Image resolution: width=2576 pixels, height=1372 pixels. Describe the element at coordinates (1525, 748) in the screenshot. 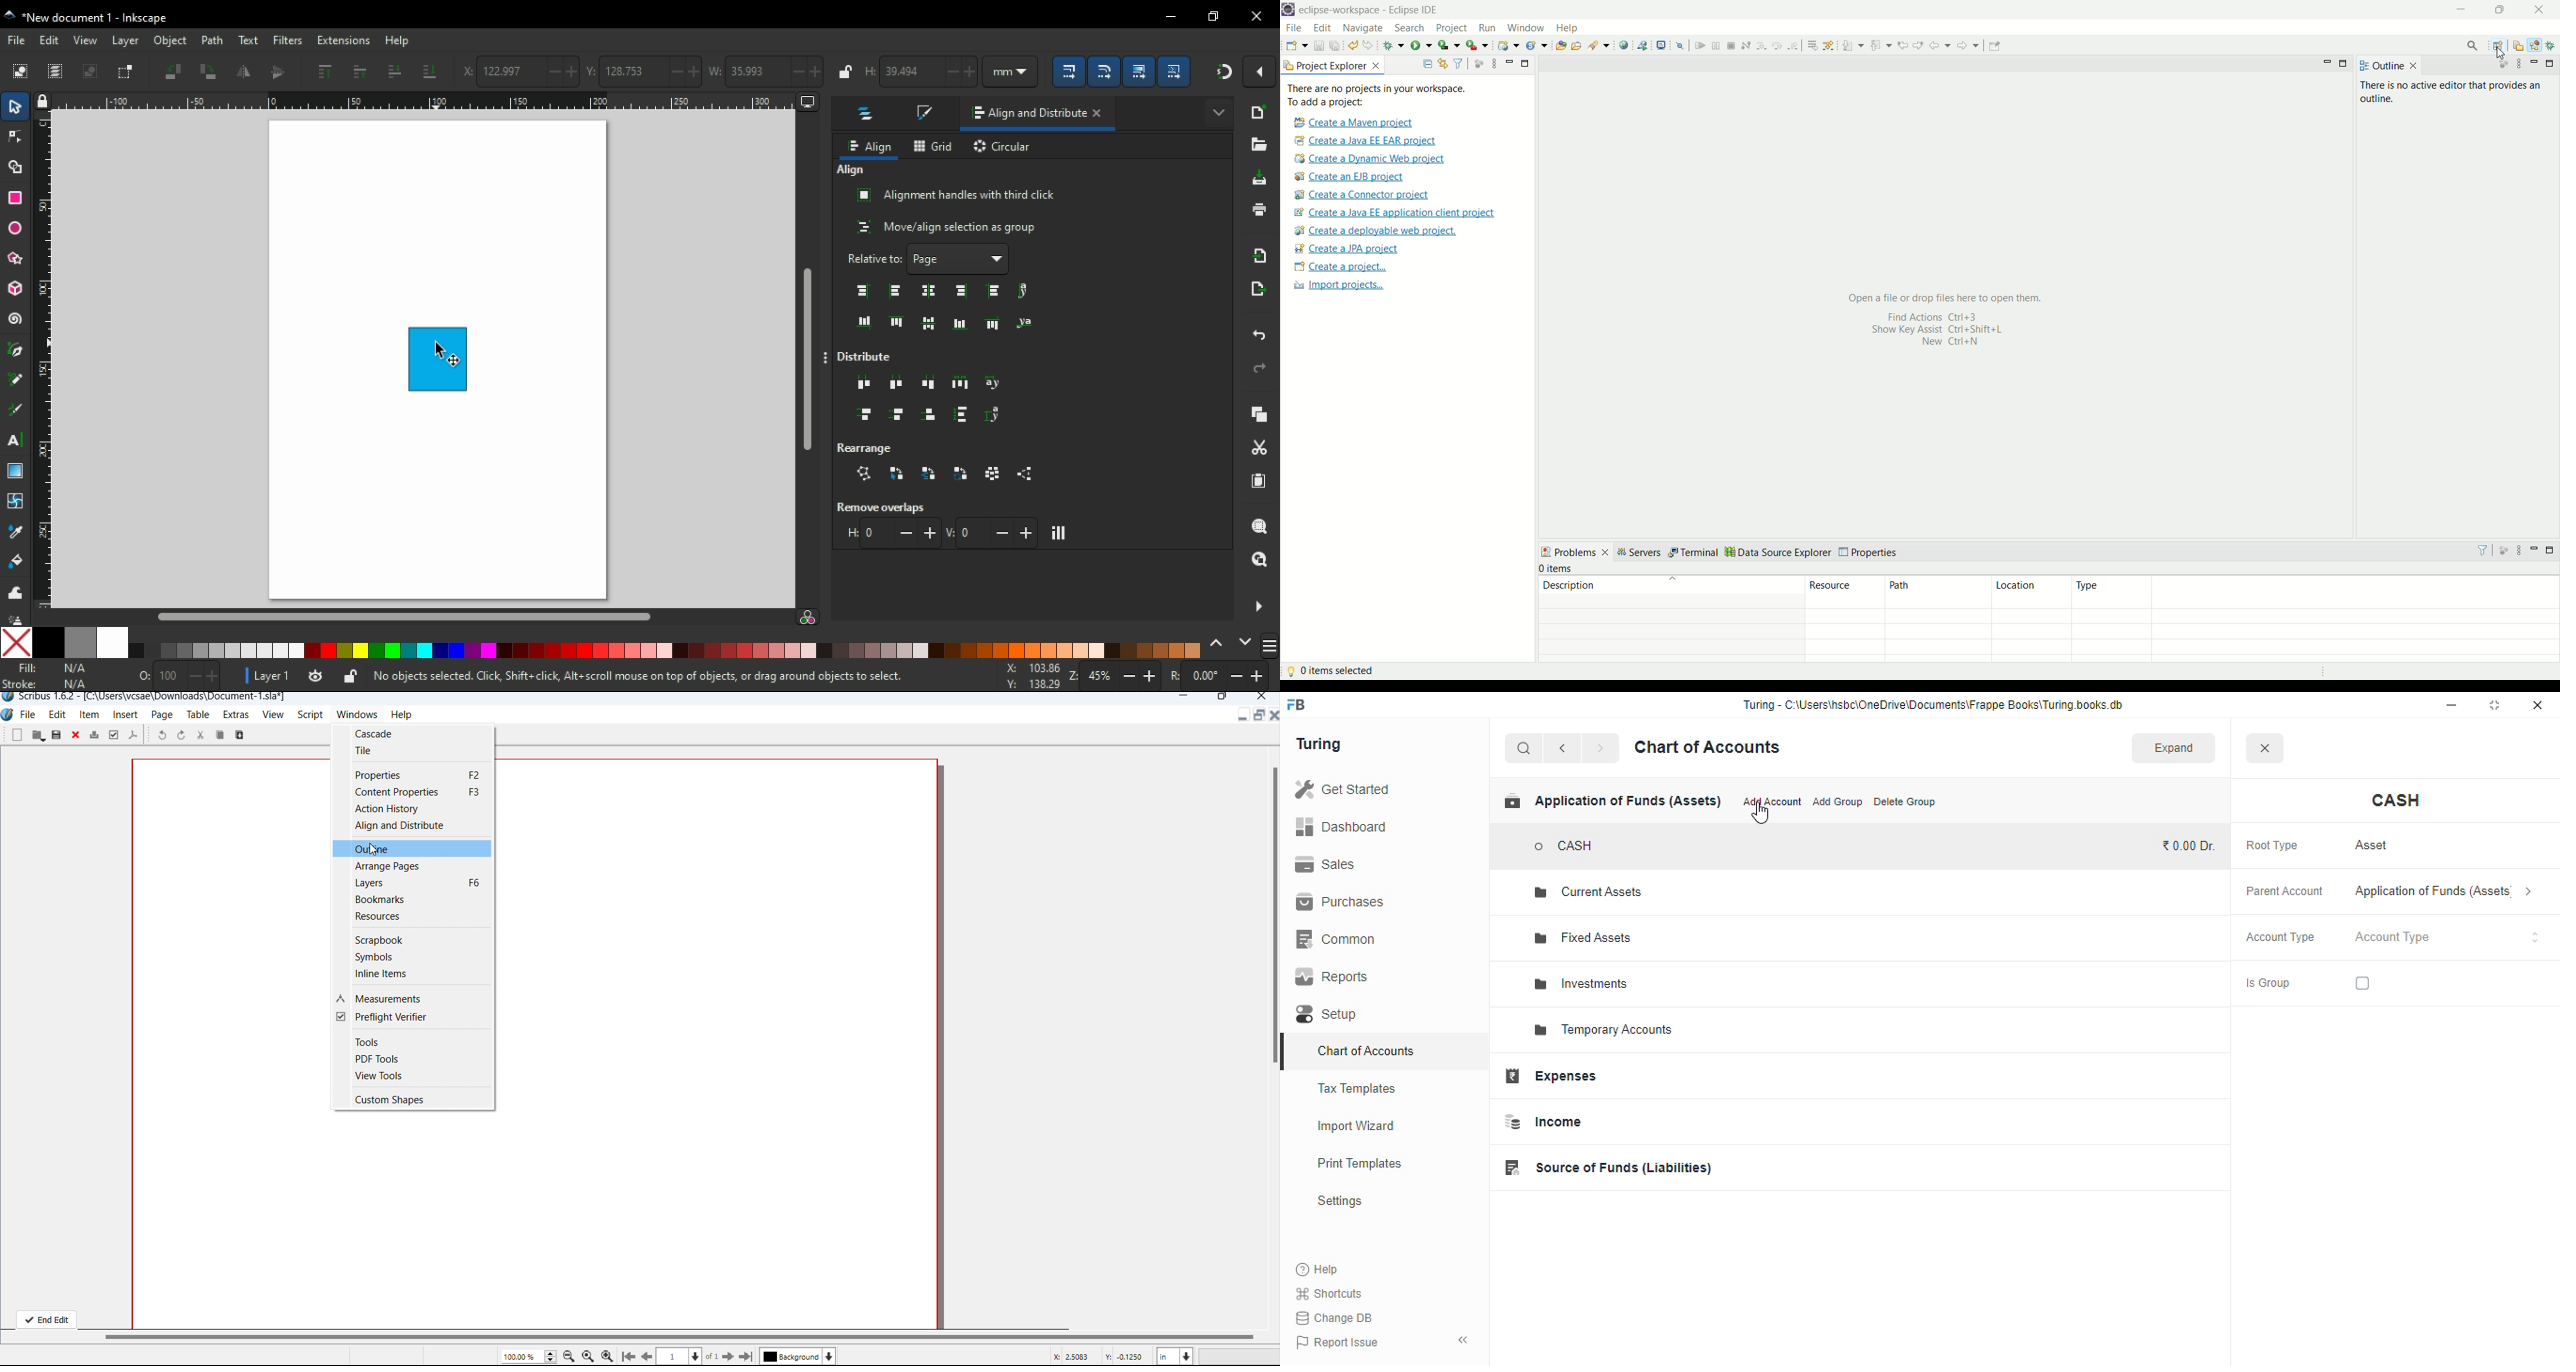

I see `search` at that location.